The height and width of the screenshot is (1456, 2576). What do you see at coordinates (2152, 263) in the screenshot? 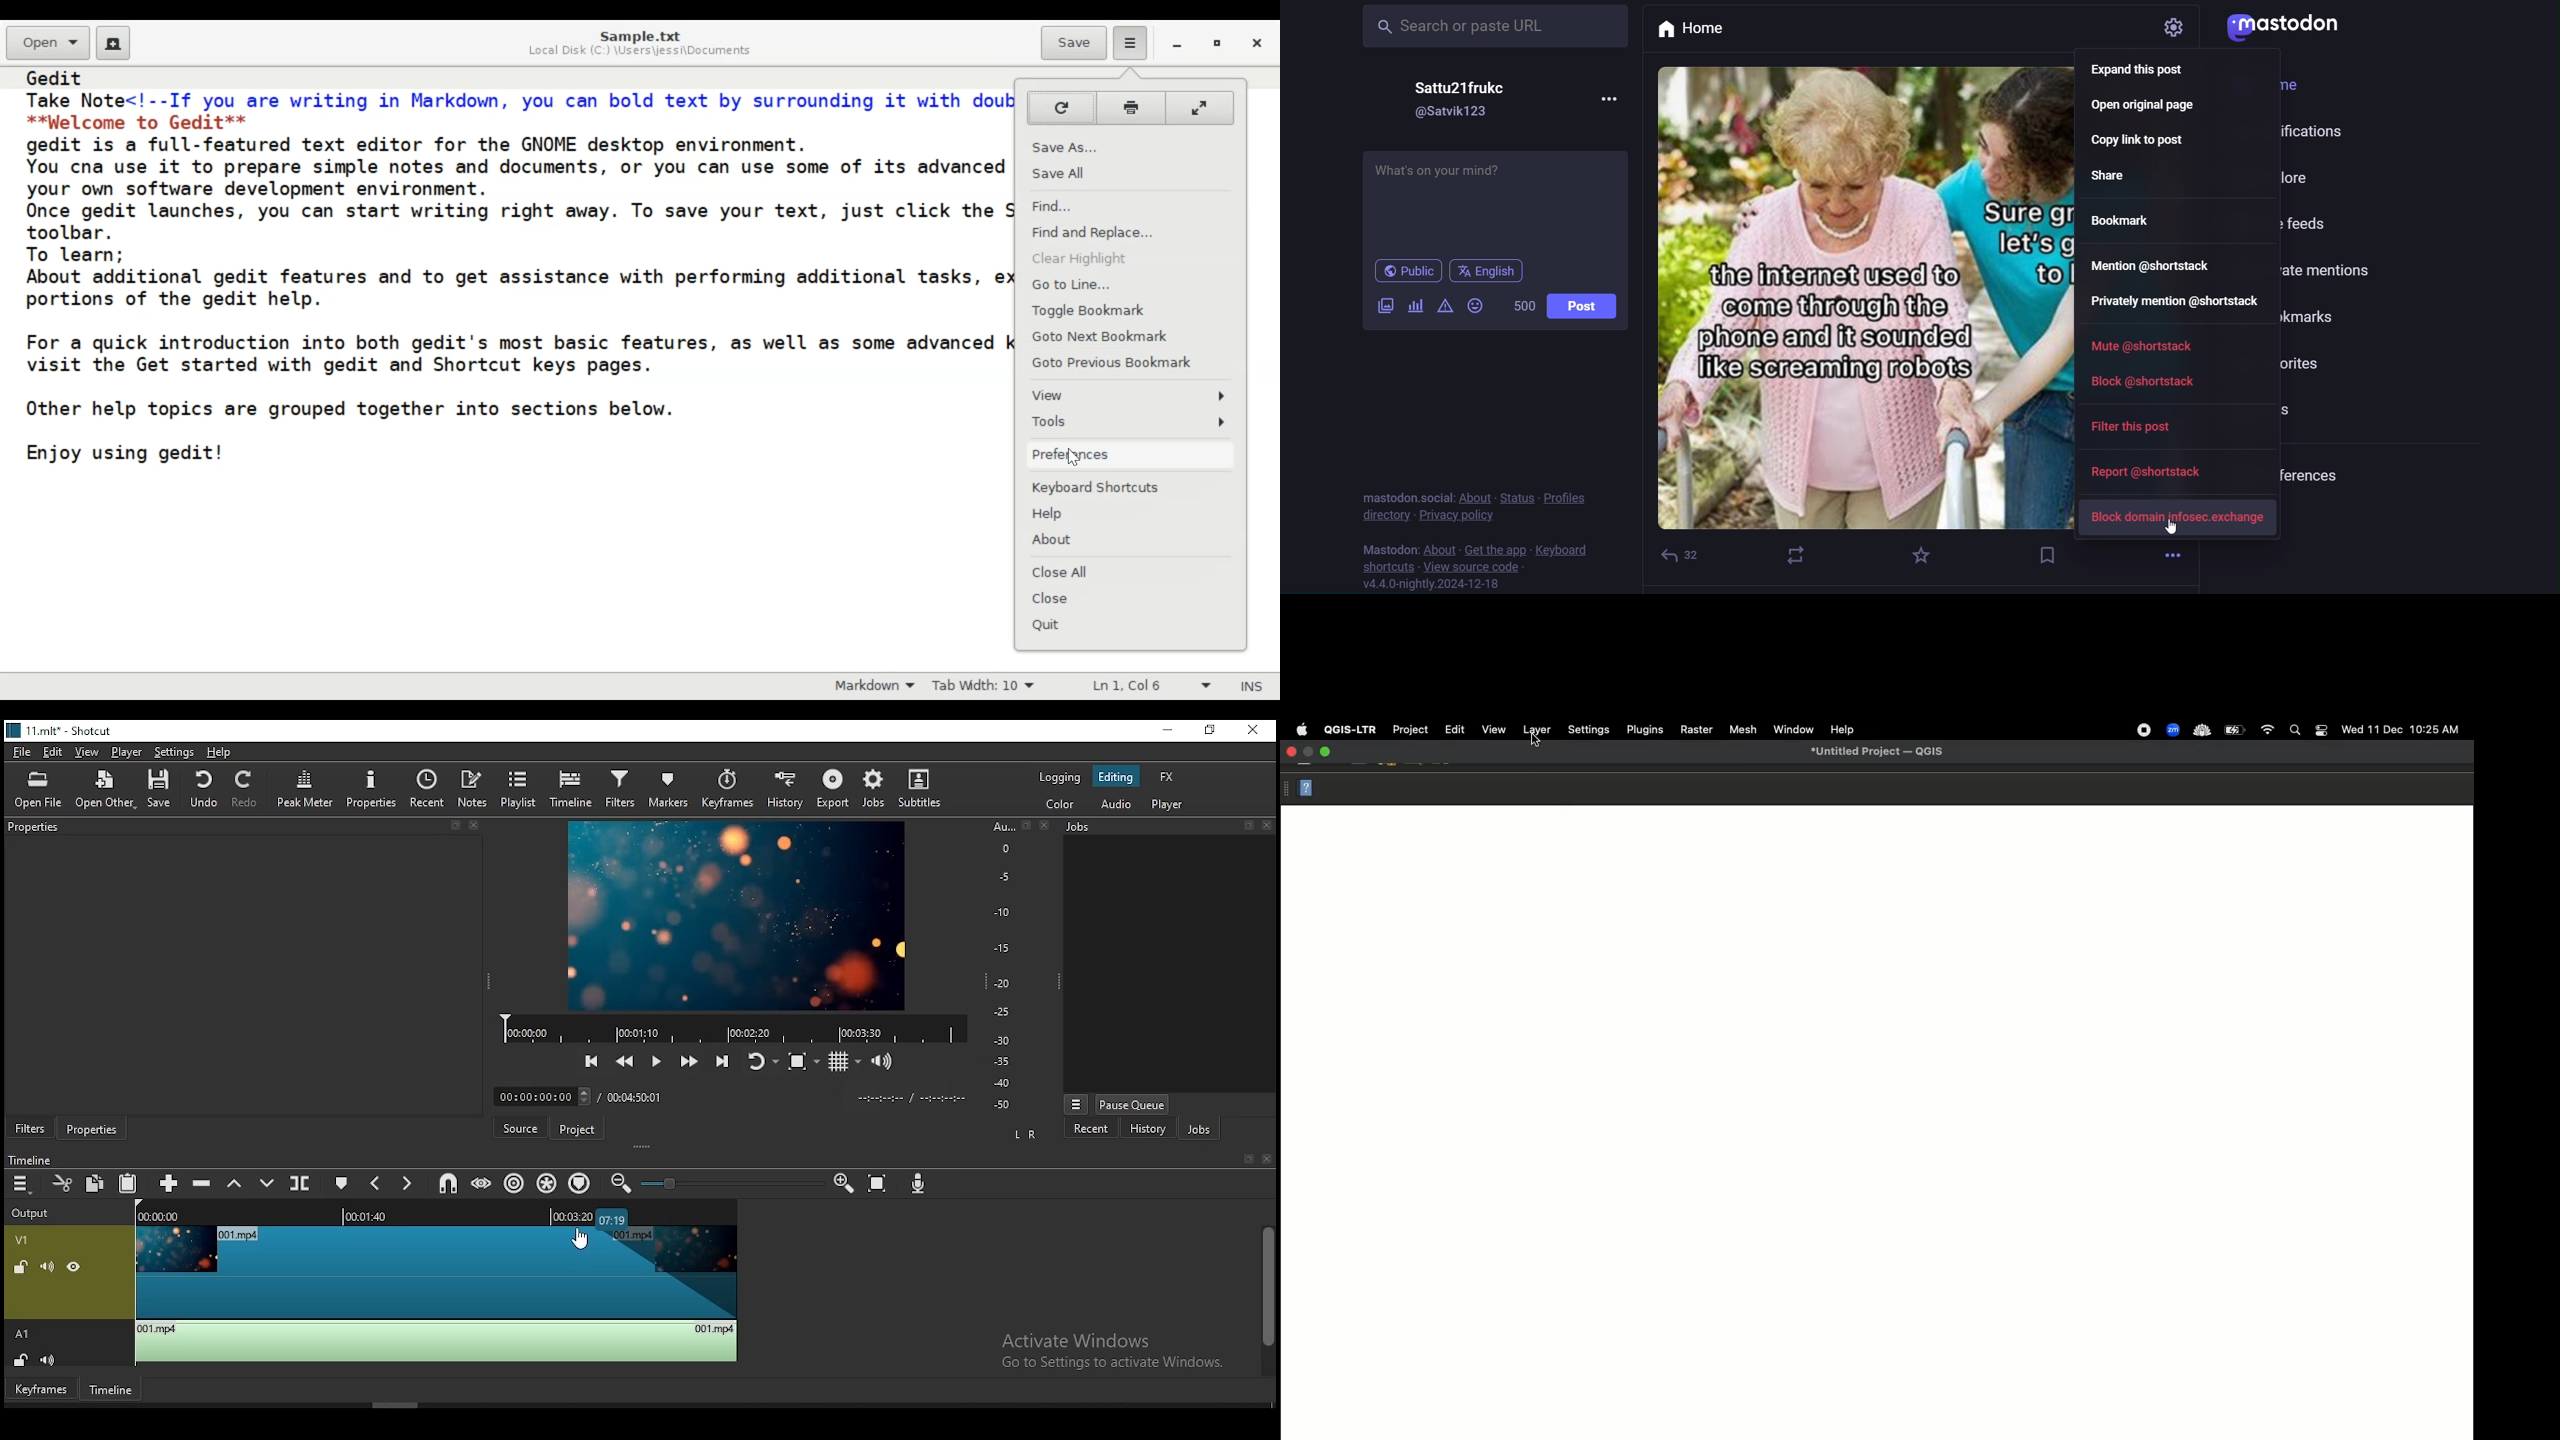
I see `mention` at bounding box center [2152, 263].